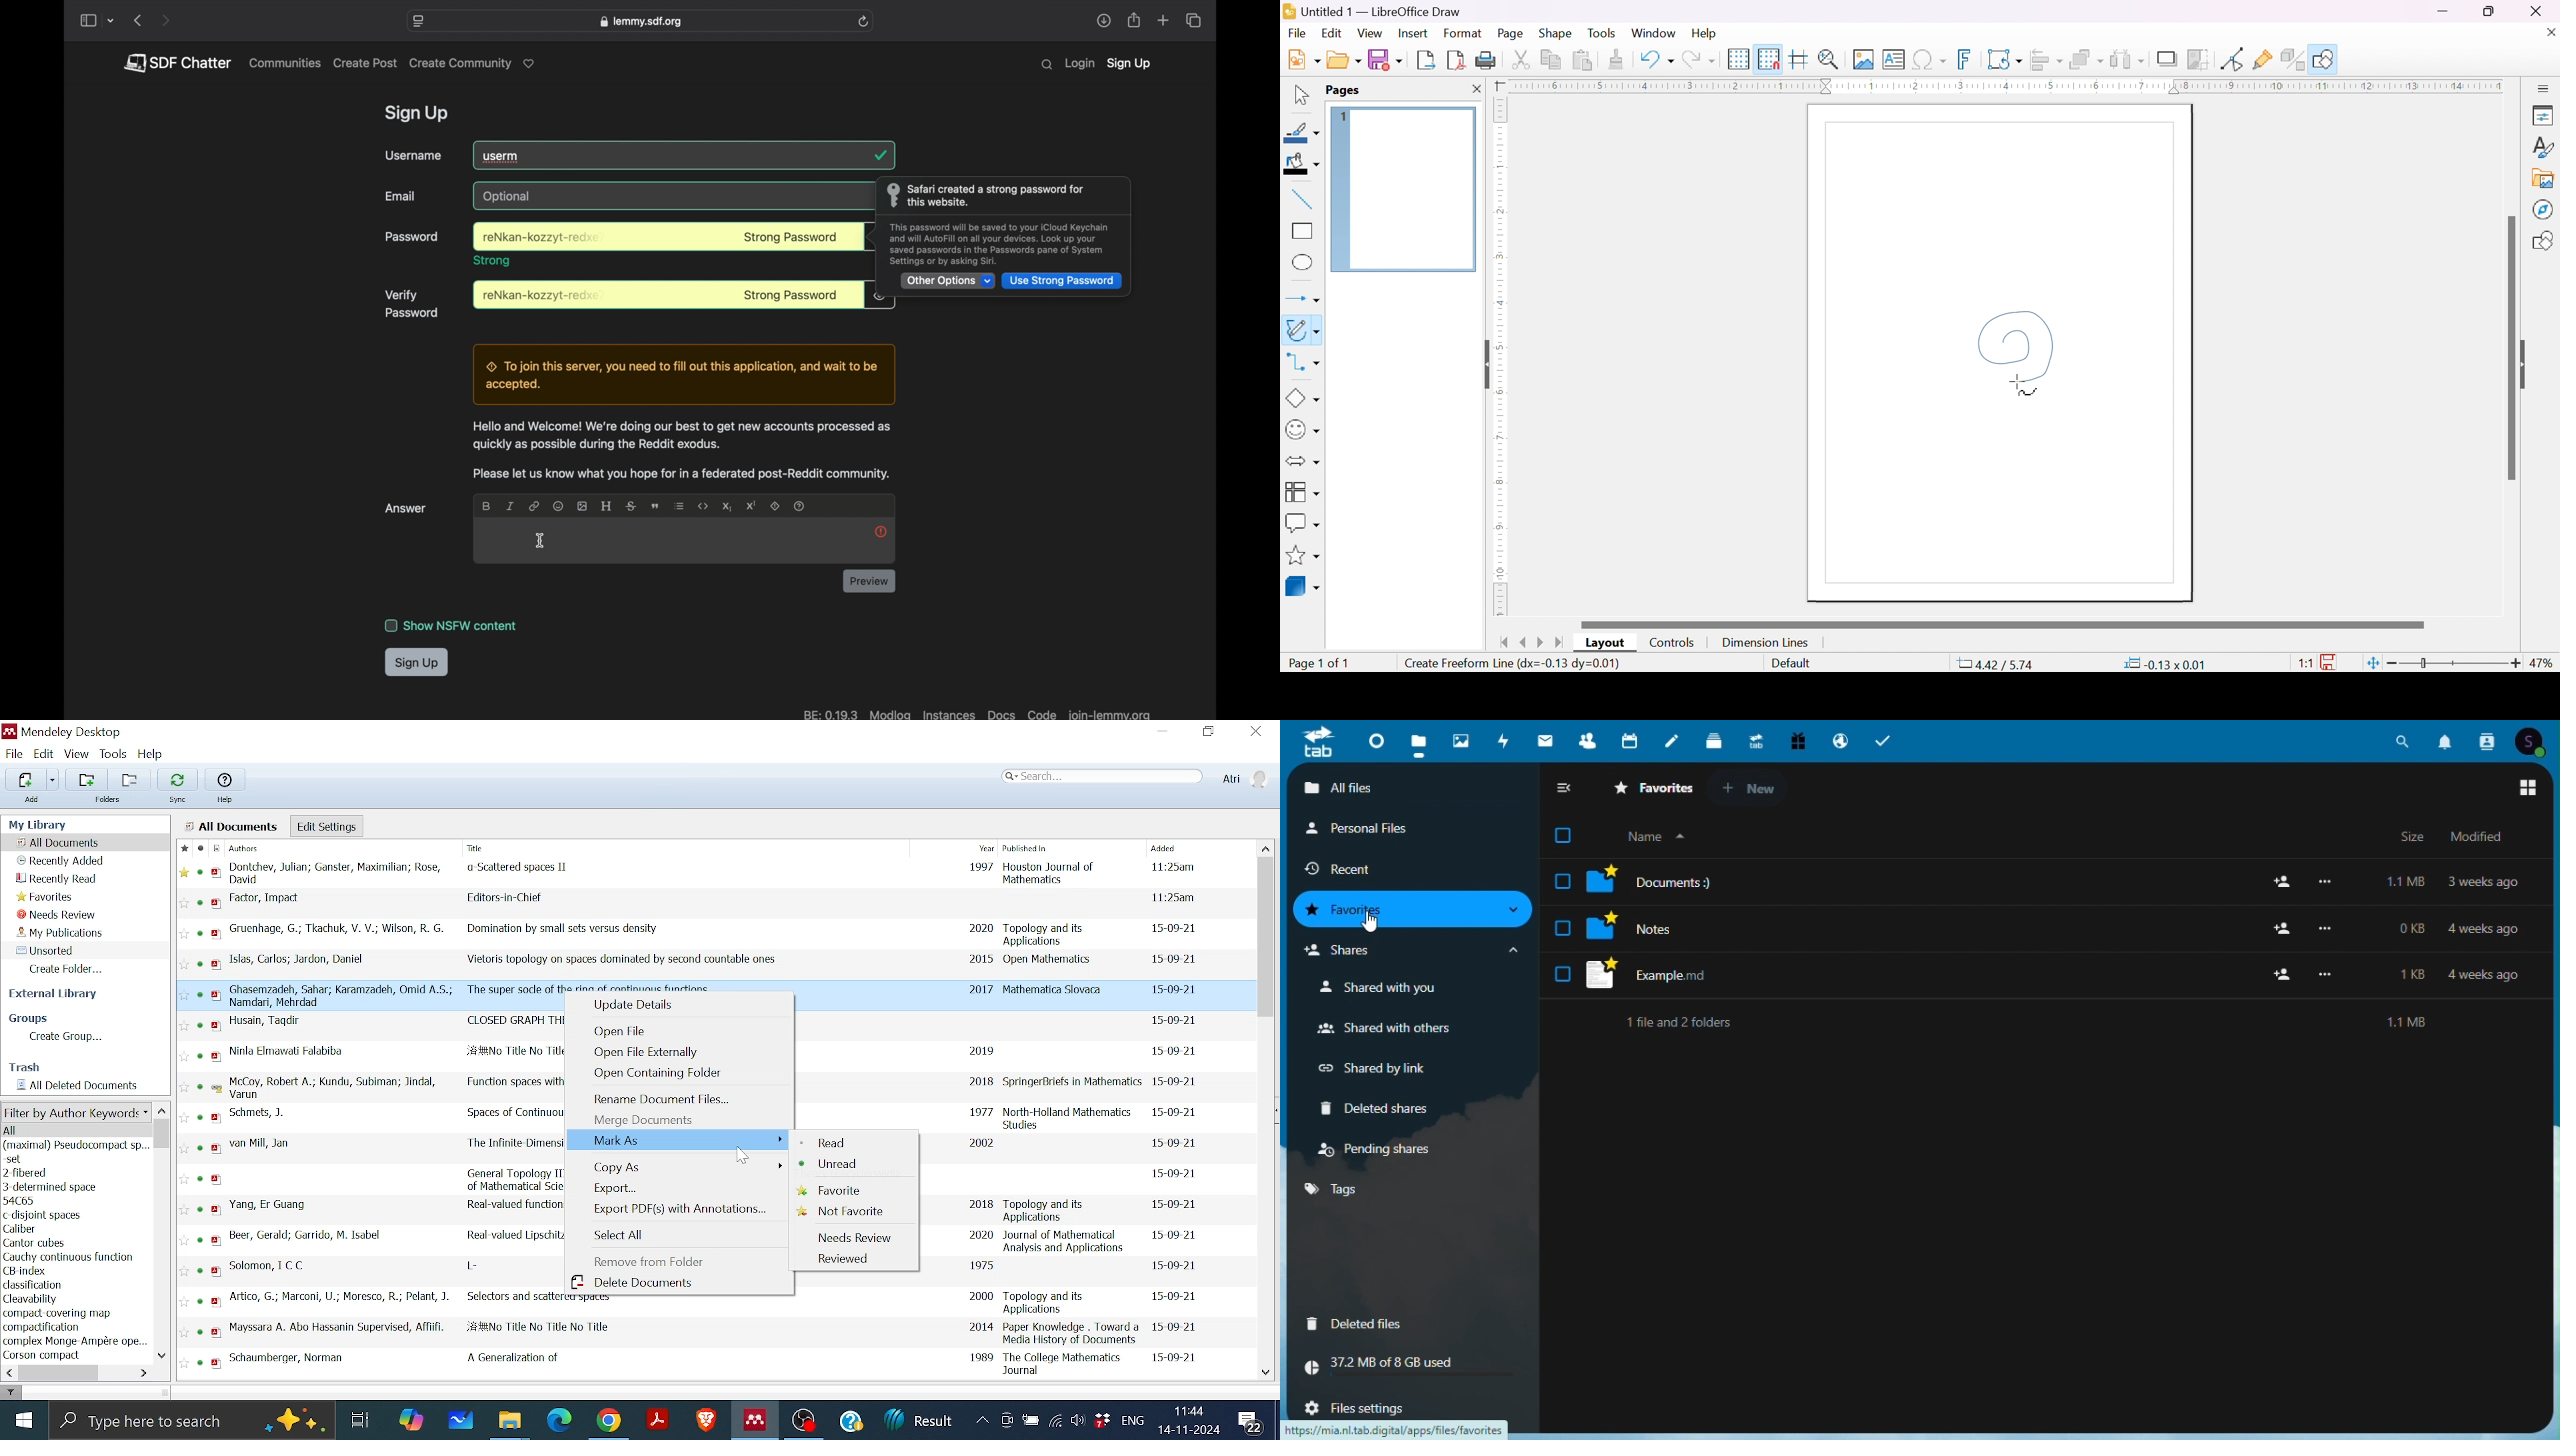  Describe the element at coordinates (1764, 643) in the screenshot. I see `dimension lines` at that location.